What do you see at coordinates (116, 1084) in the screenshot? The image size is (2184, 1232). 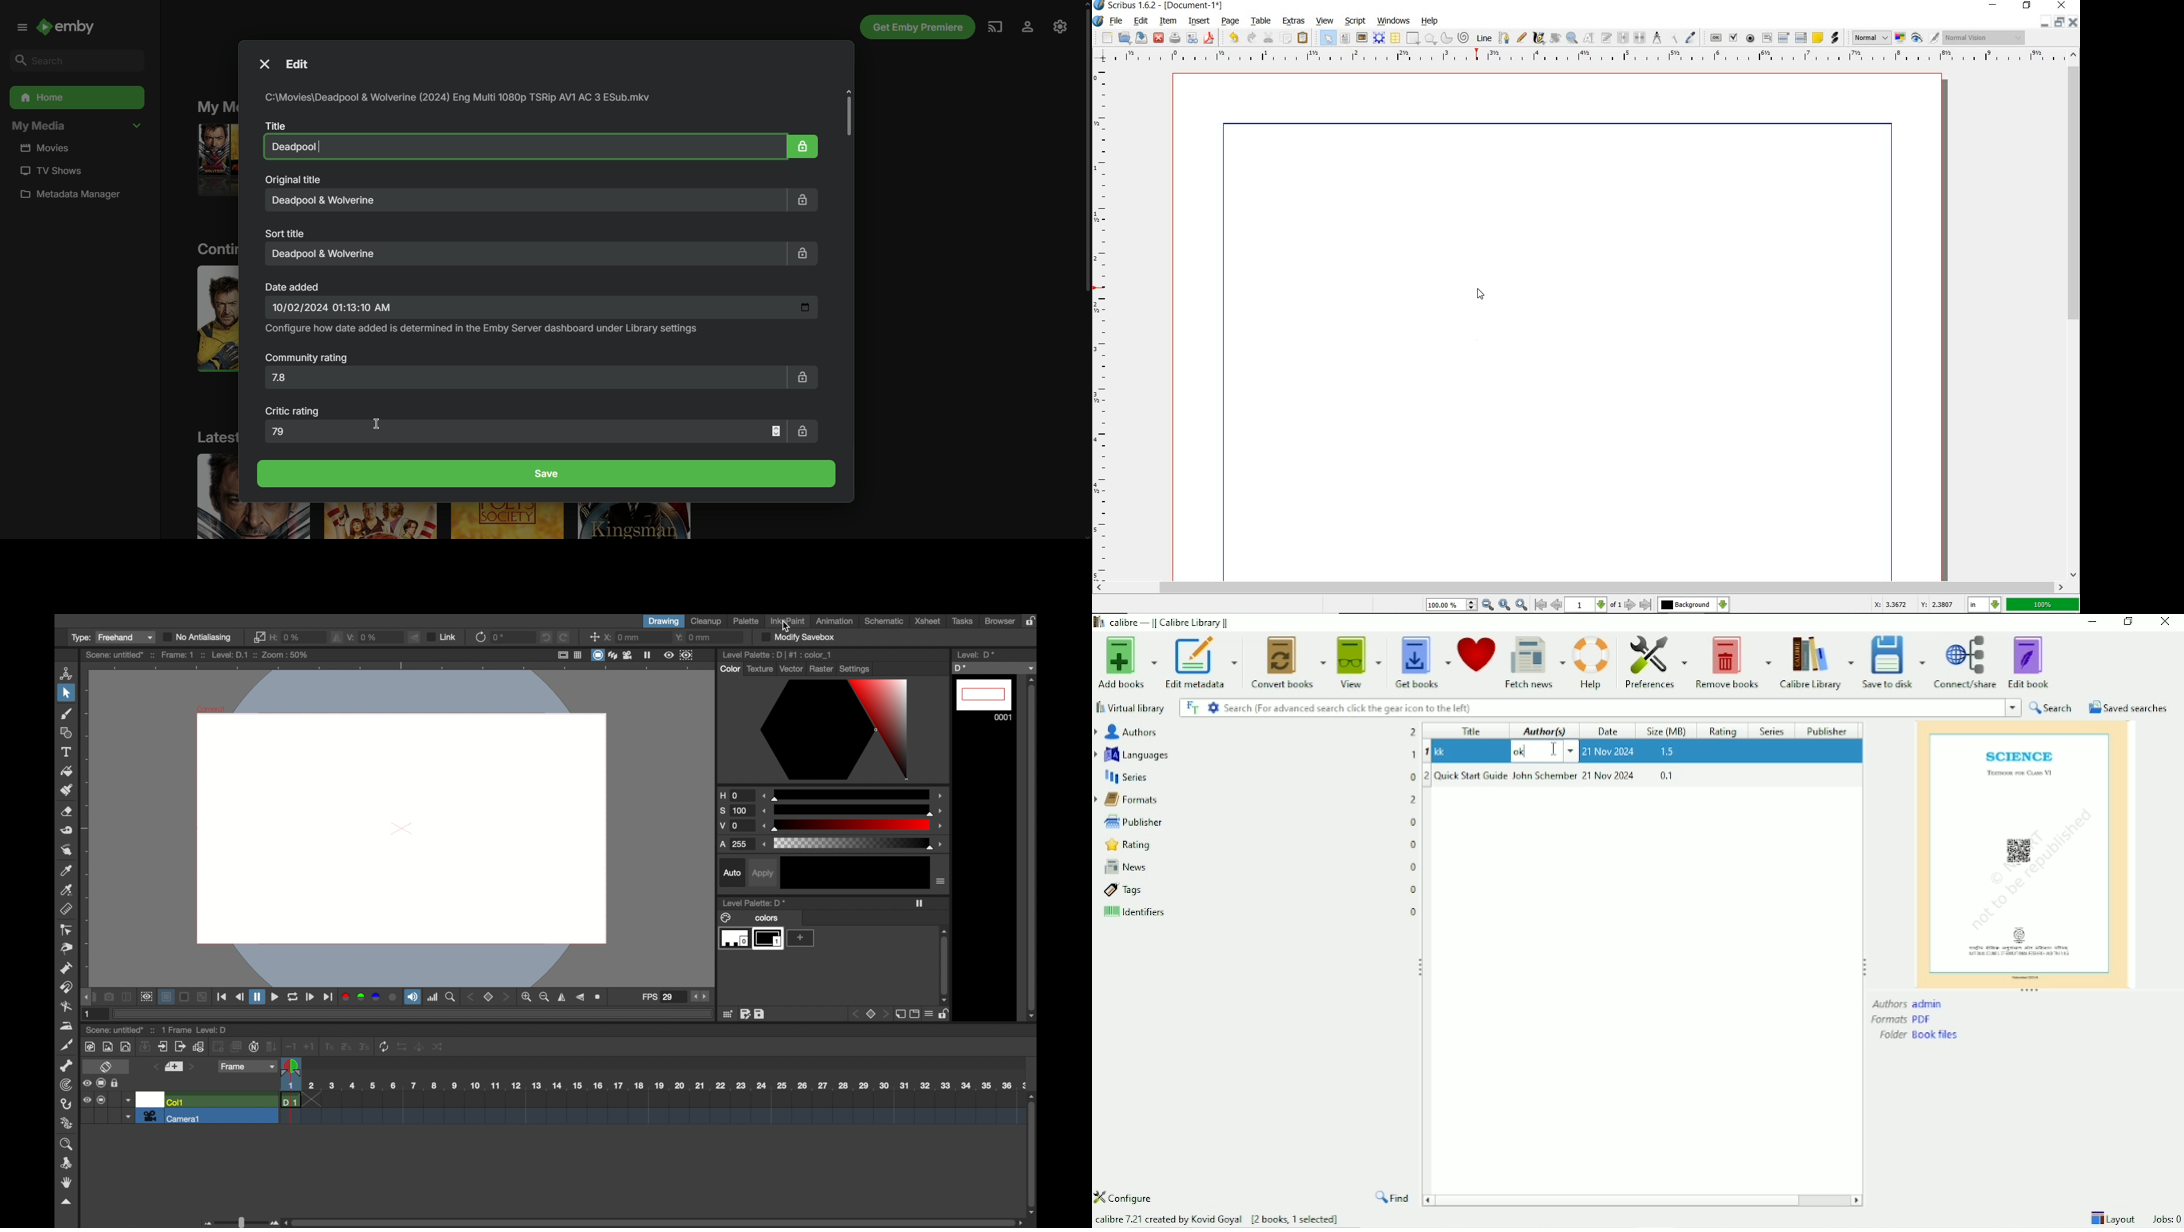 I see `unlock` at bounding box center [116, 1084].